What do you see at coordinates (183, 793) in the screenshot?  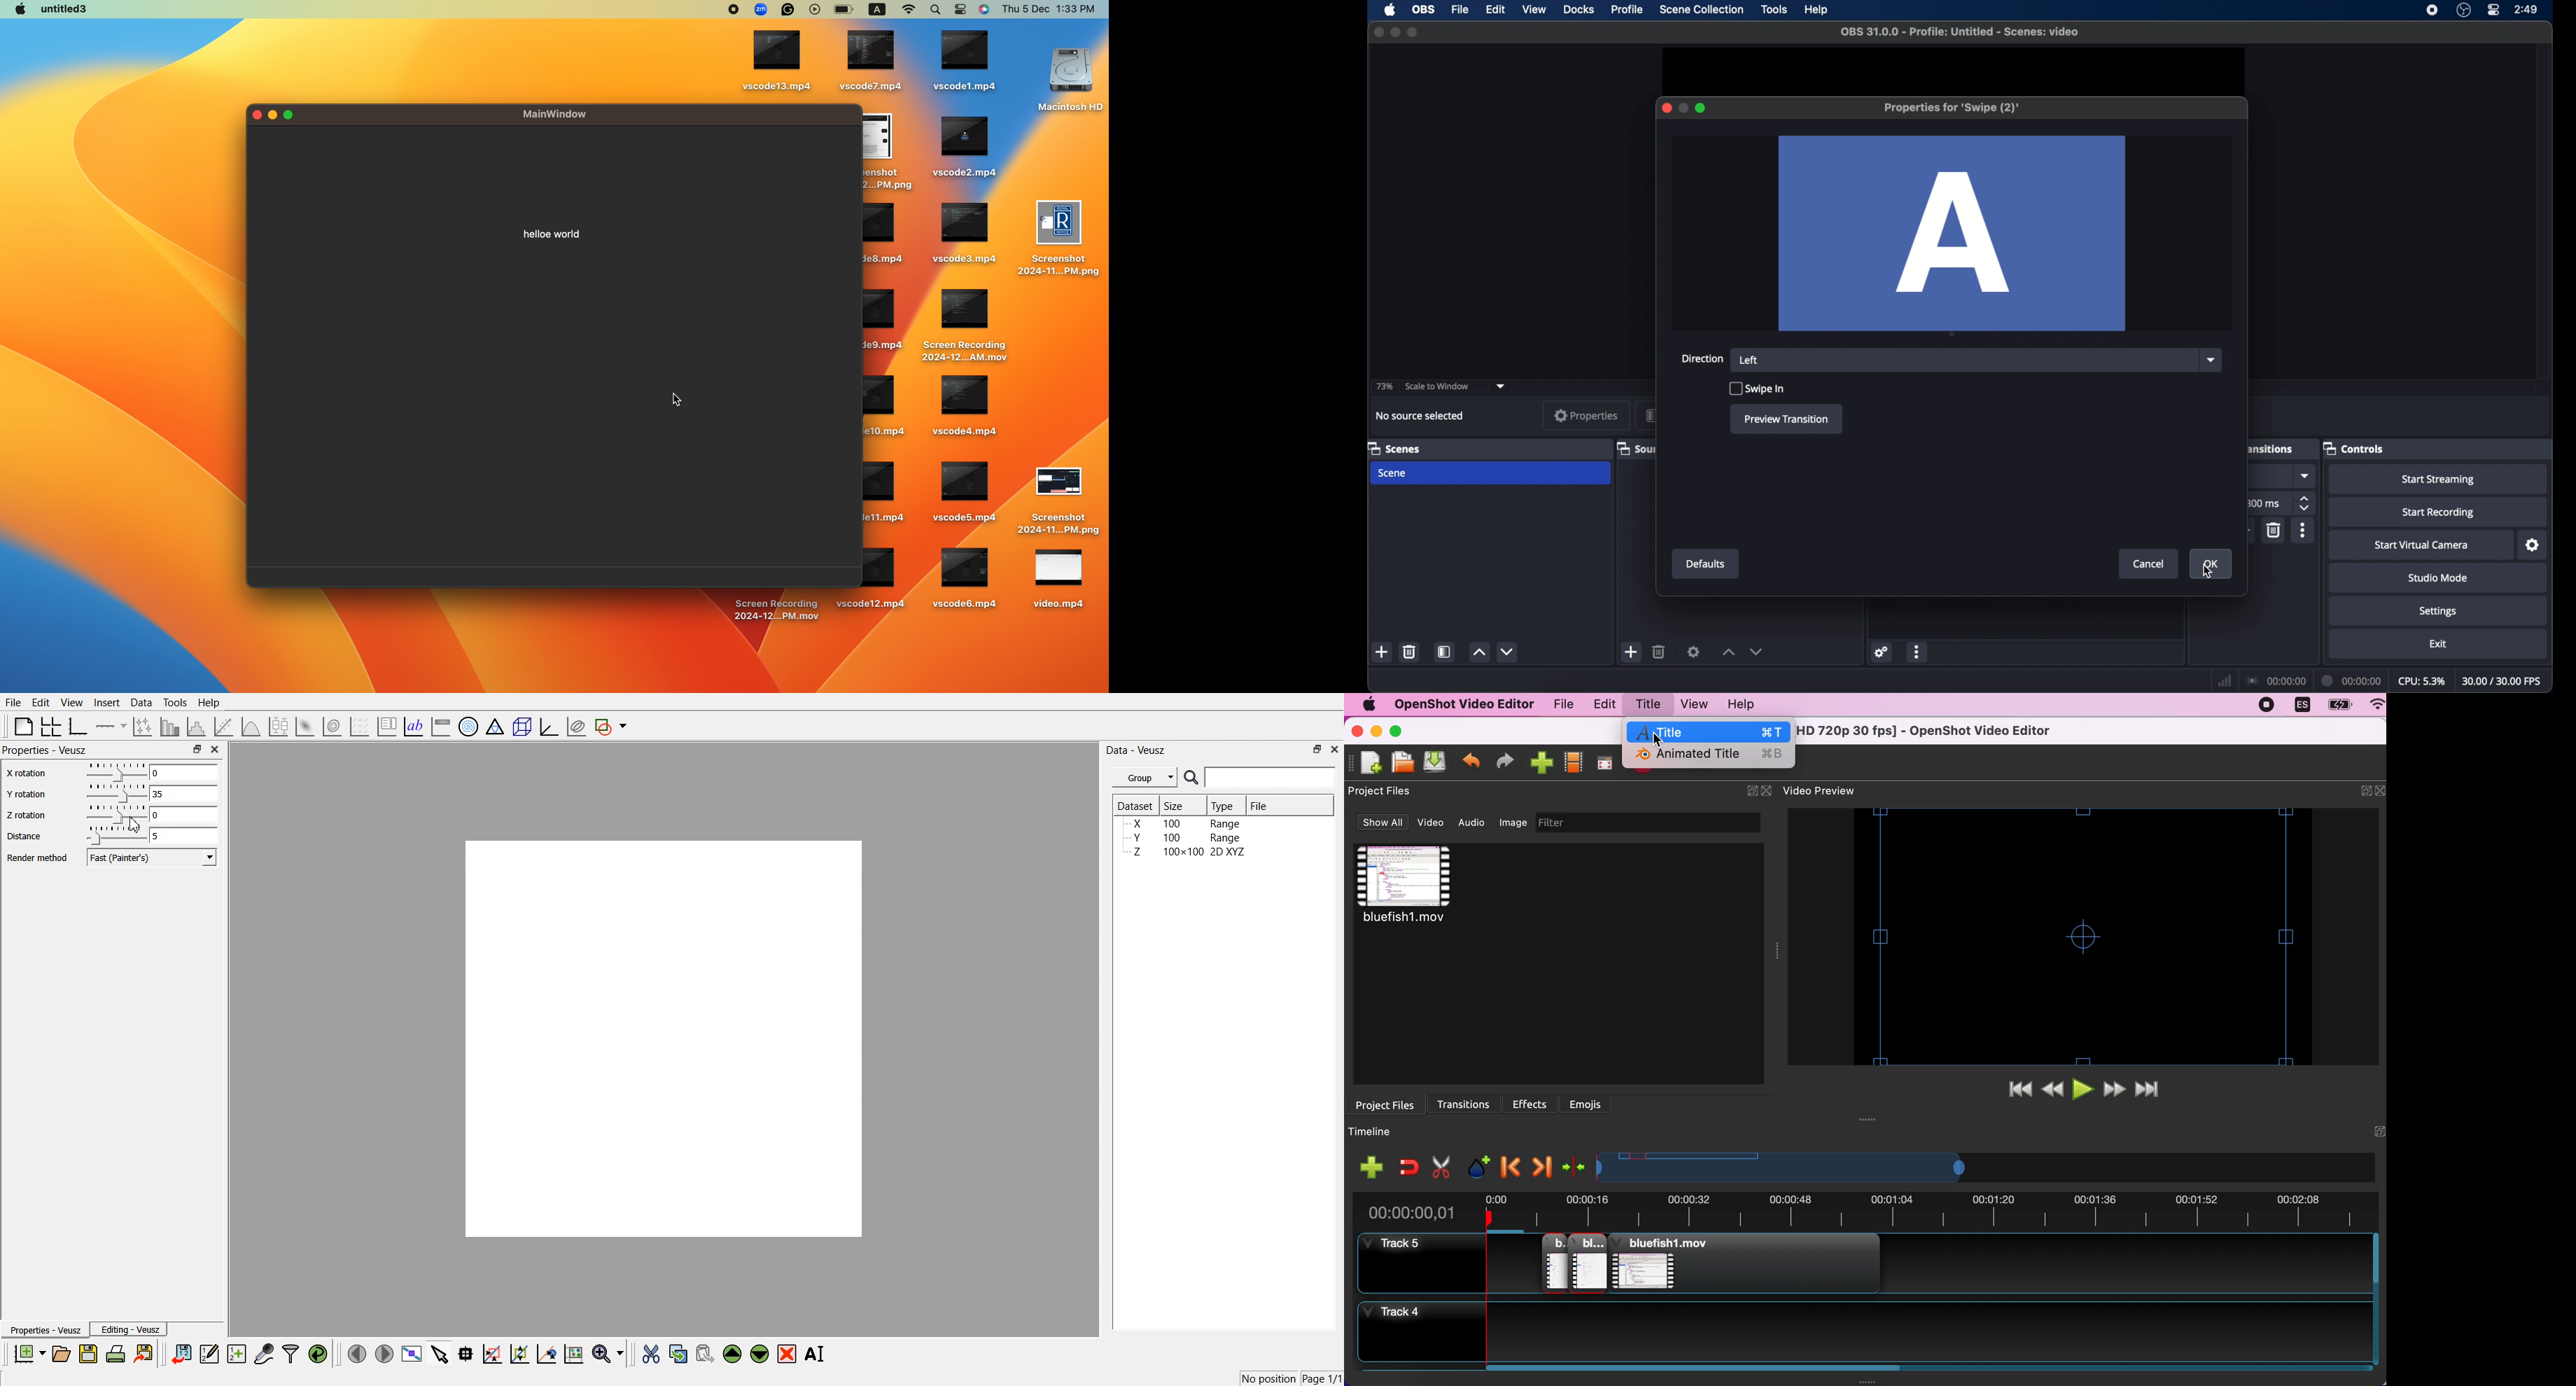 I see `35` at bounding box center [183, 793].